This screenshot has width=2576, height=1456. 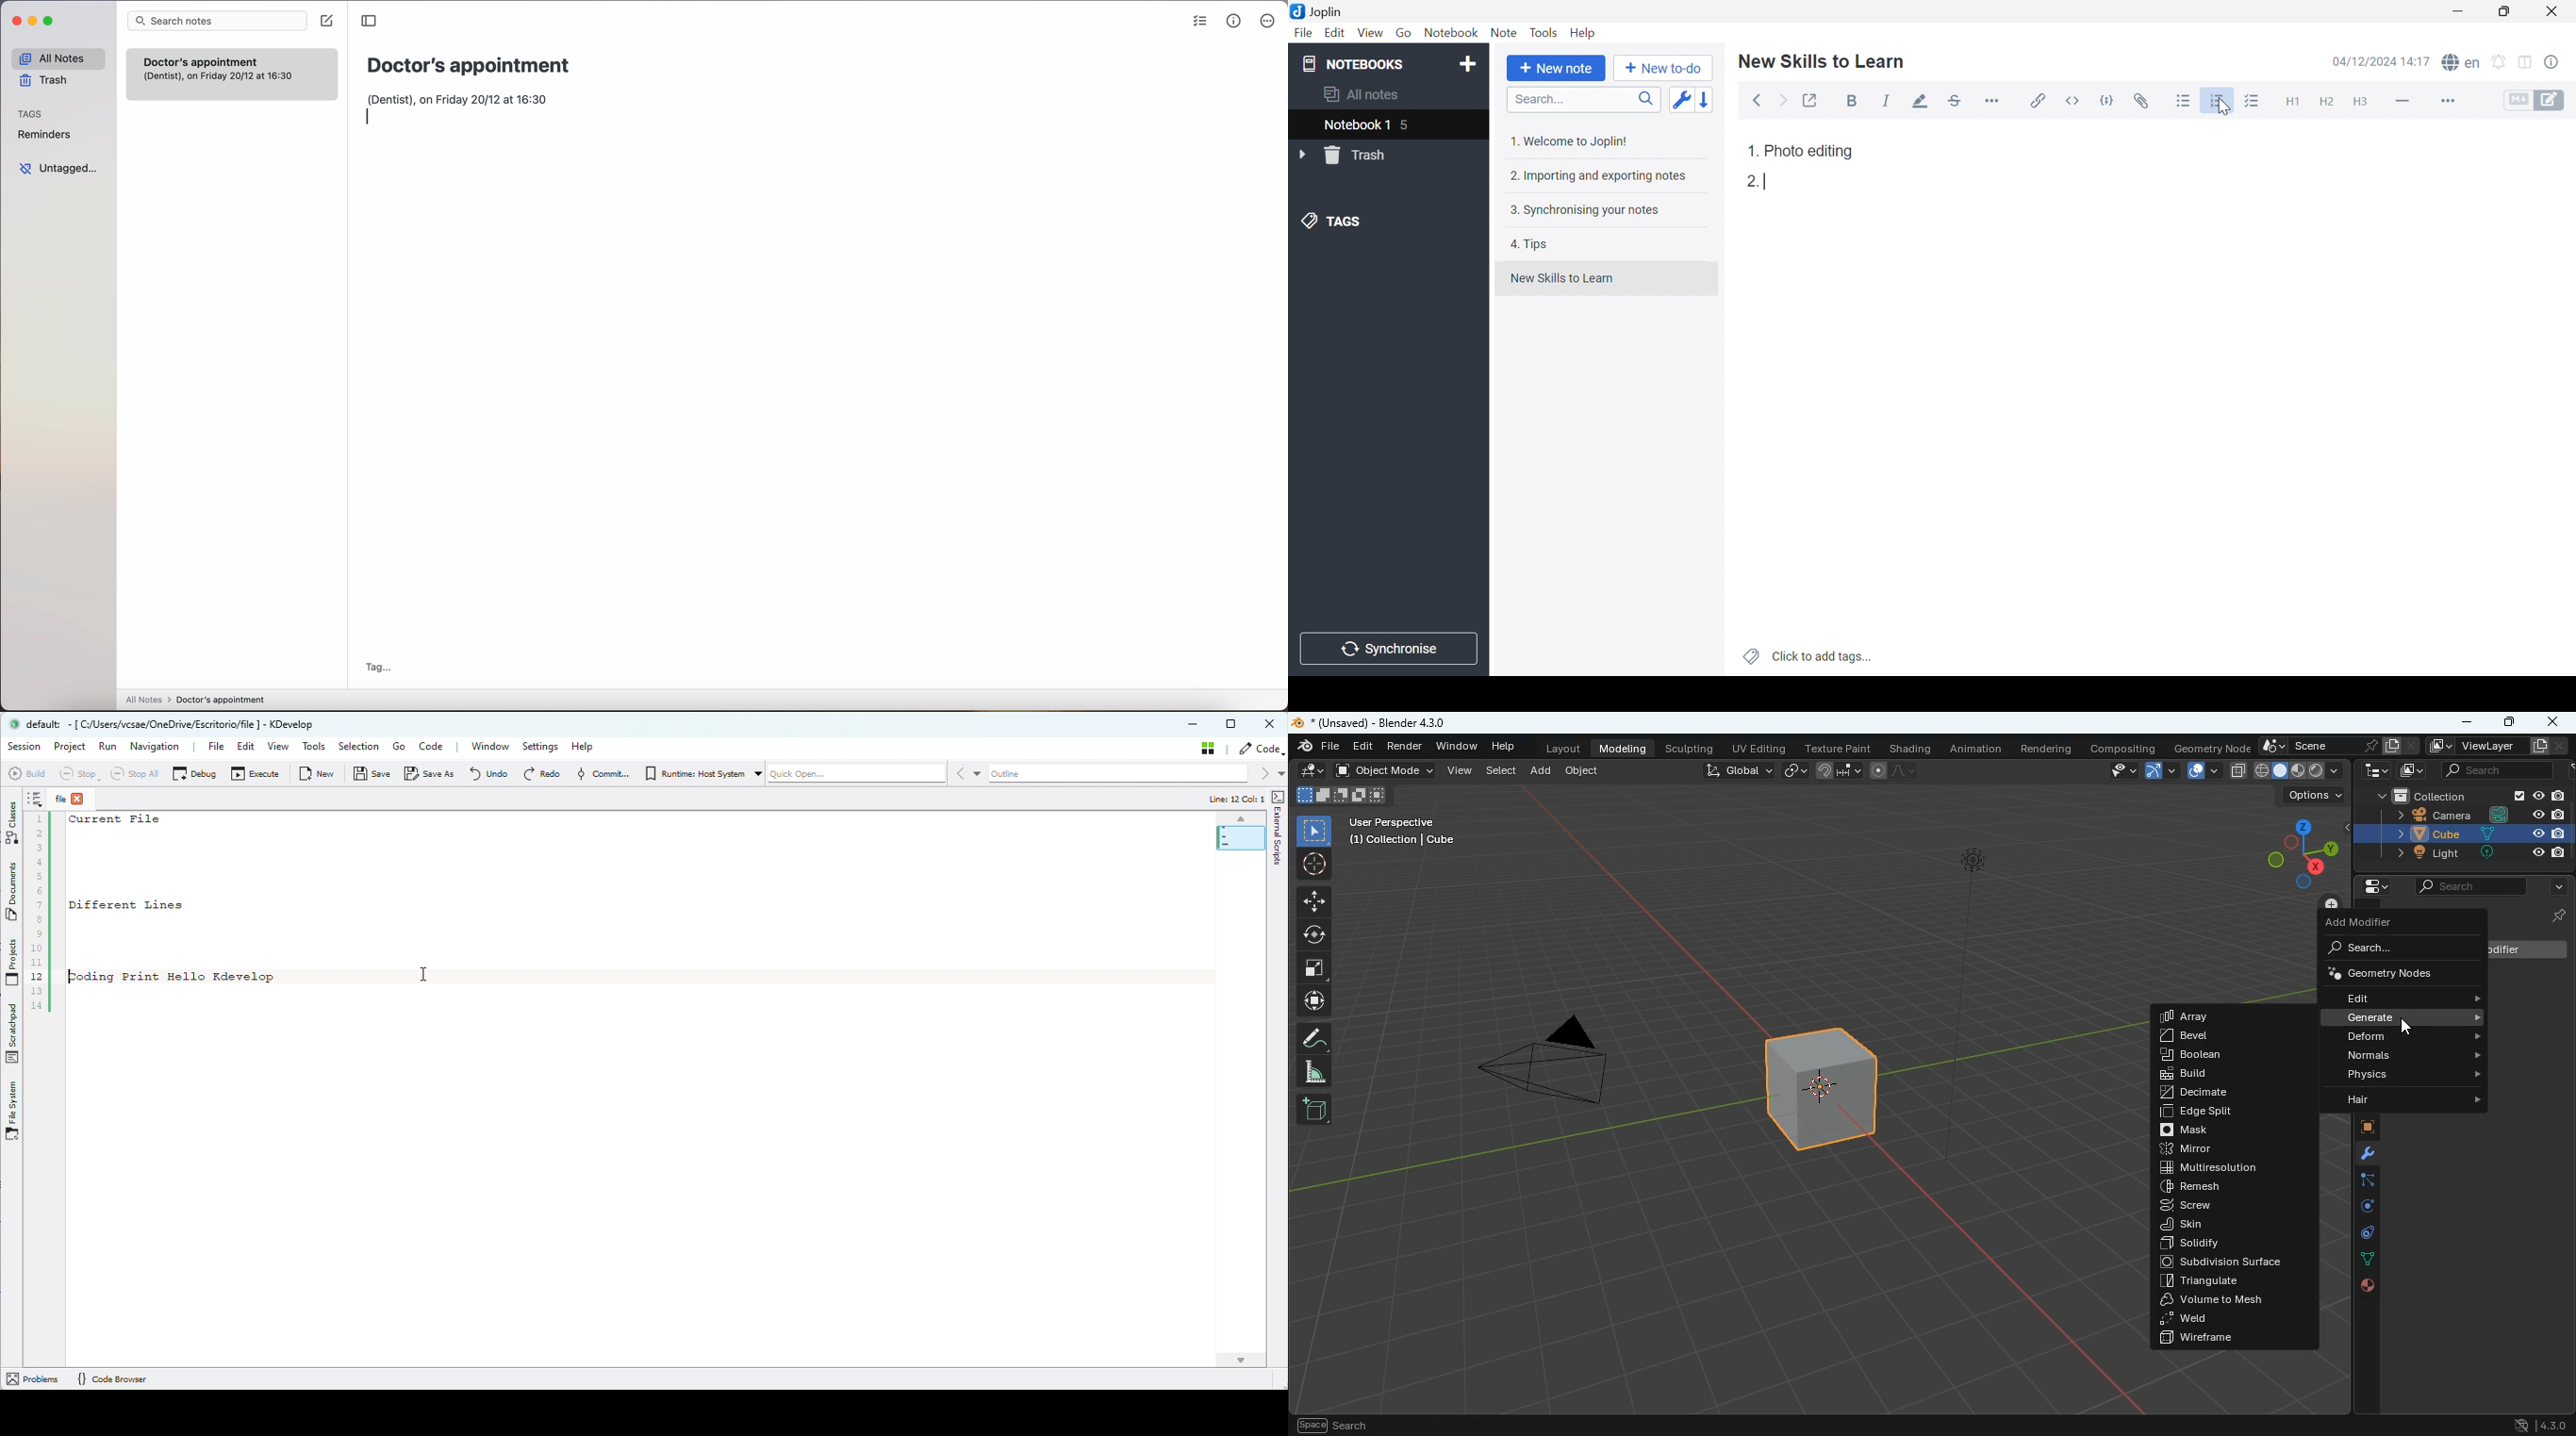 I want to click on object, so click(x=1584, y=773).